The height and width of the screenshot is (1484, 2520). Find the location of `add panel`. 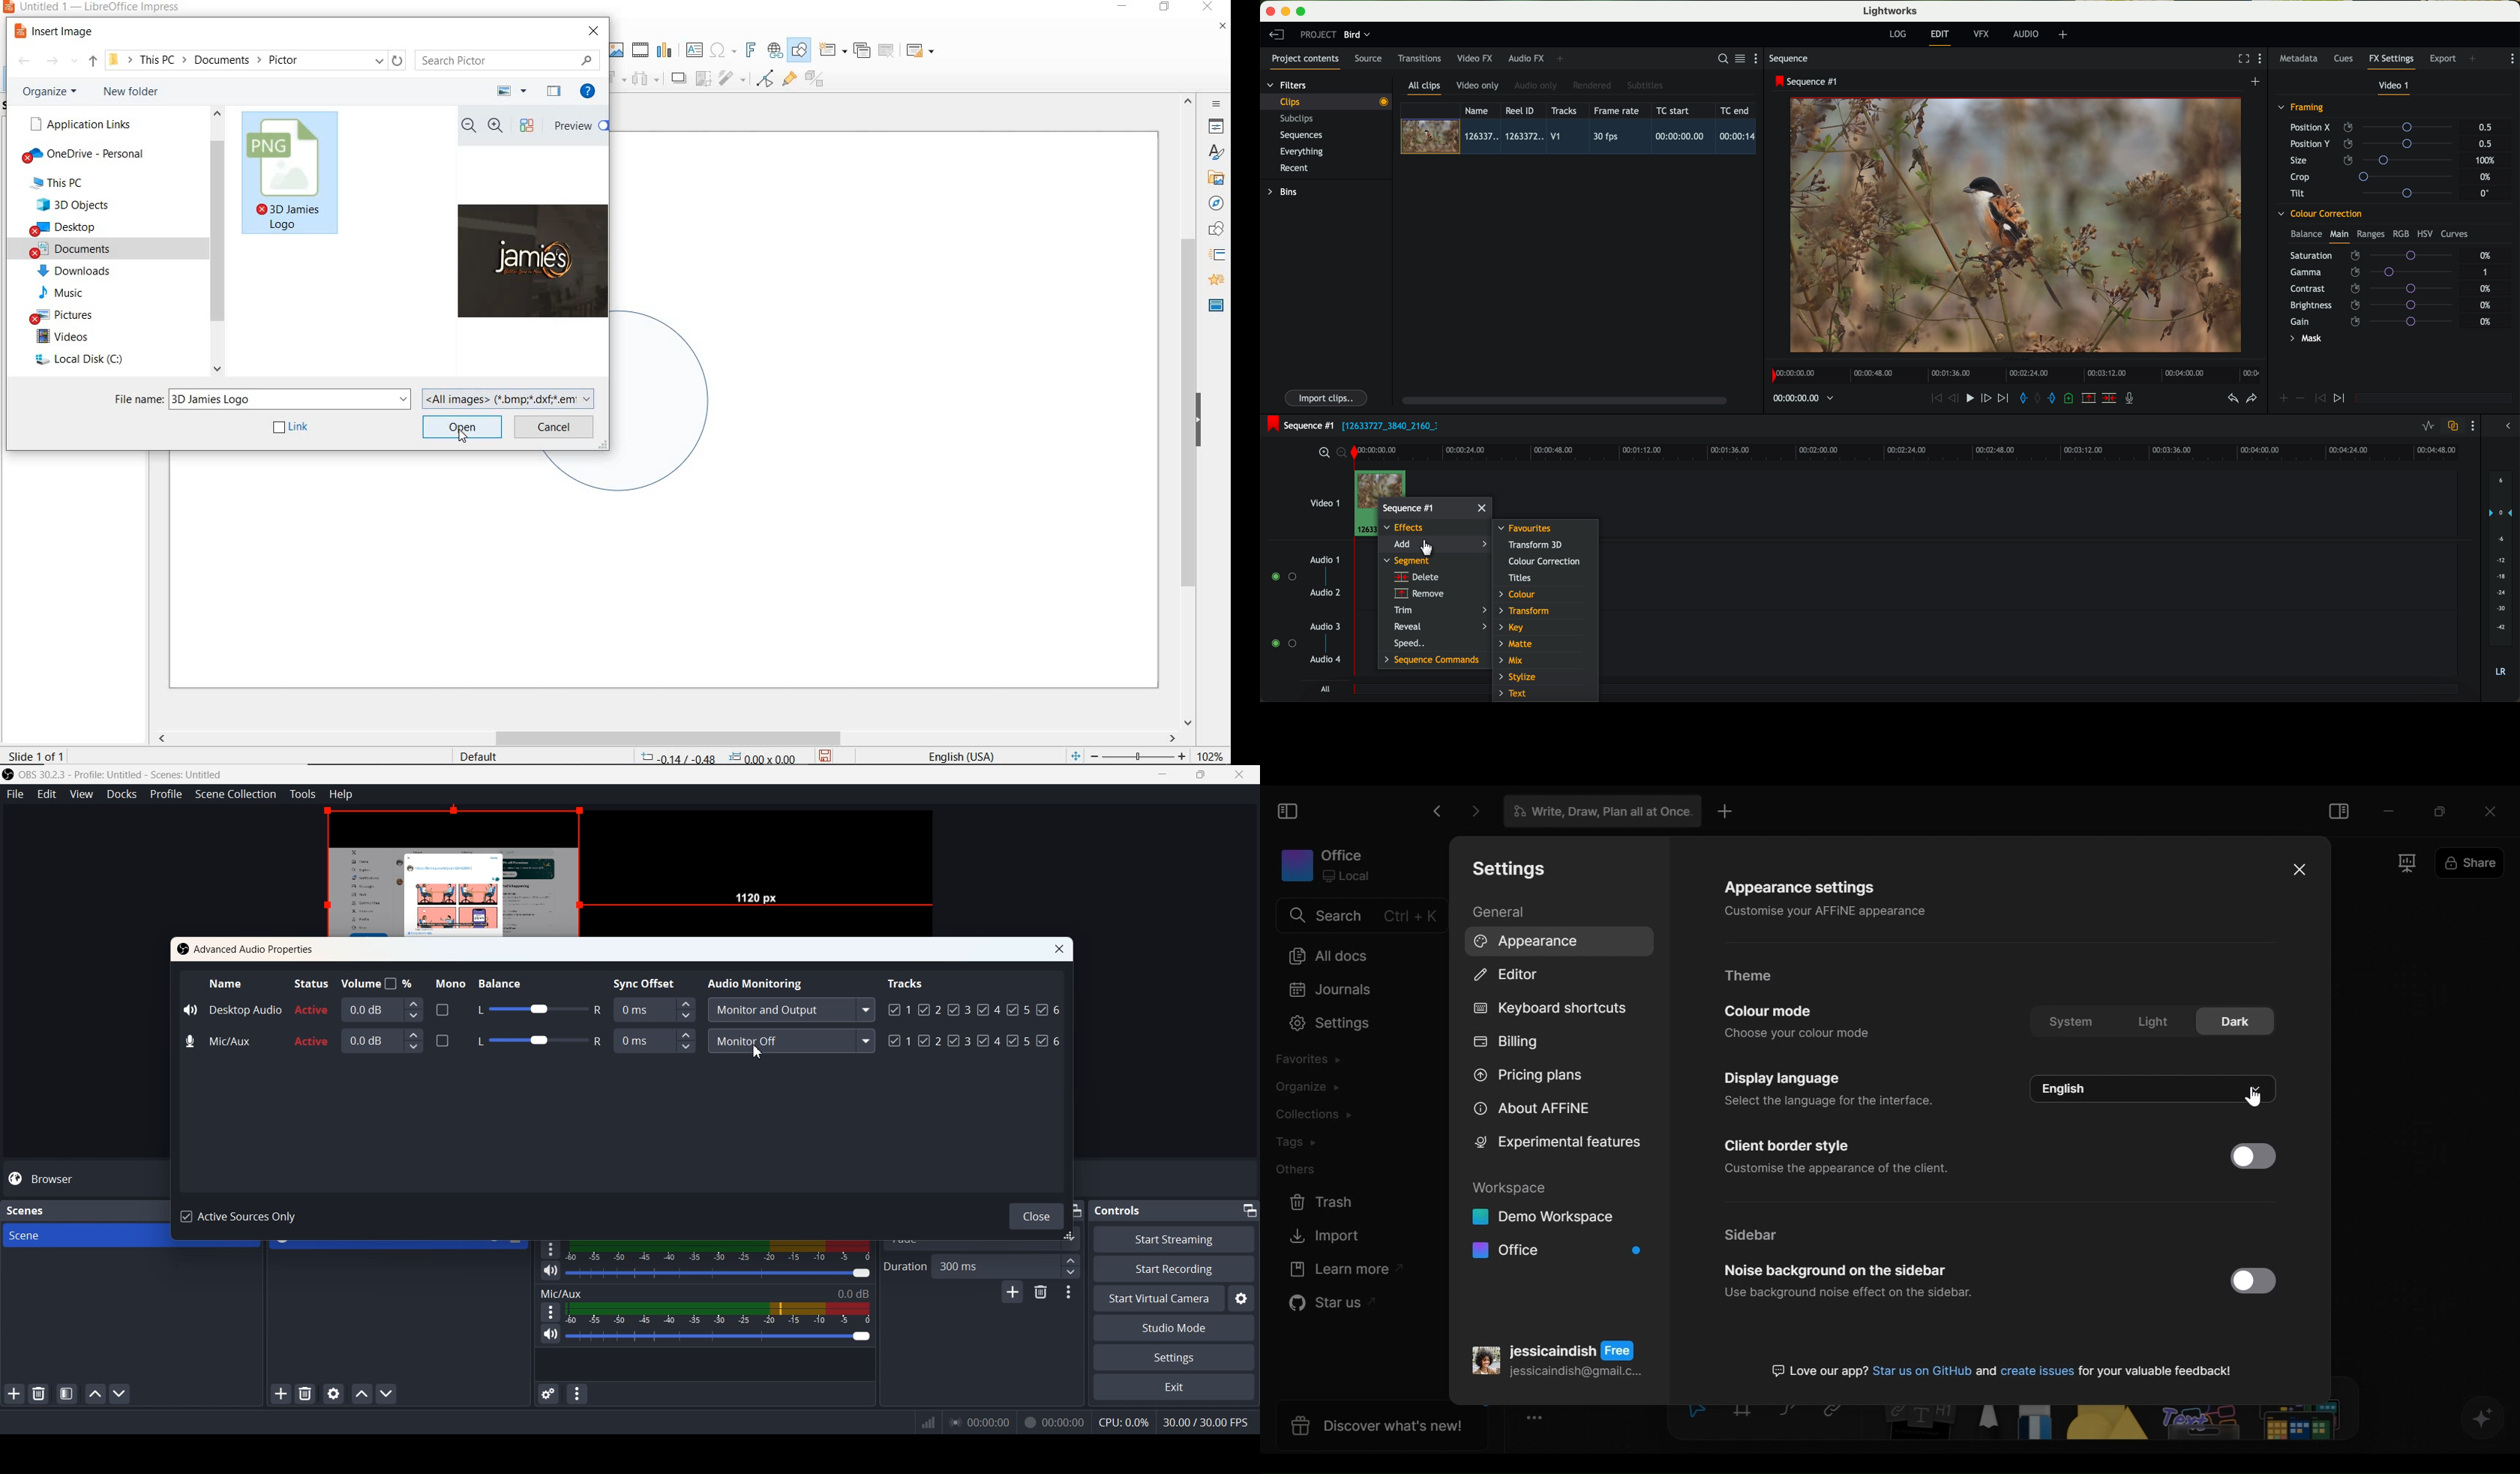

add panel is located at coordinates (1562, 59).